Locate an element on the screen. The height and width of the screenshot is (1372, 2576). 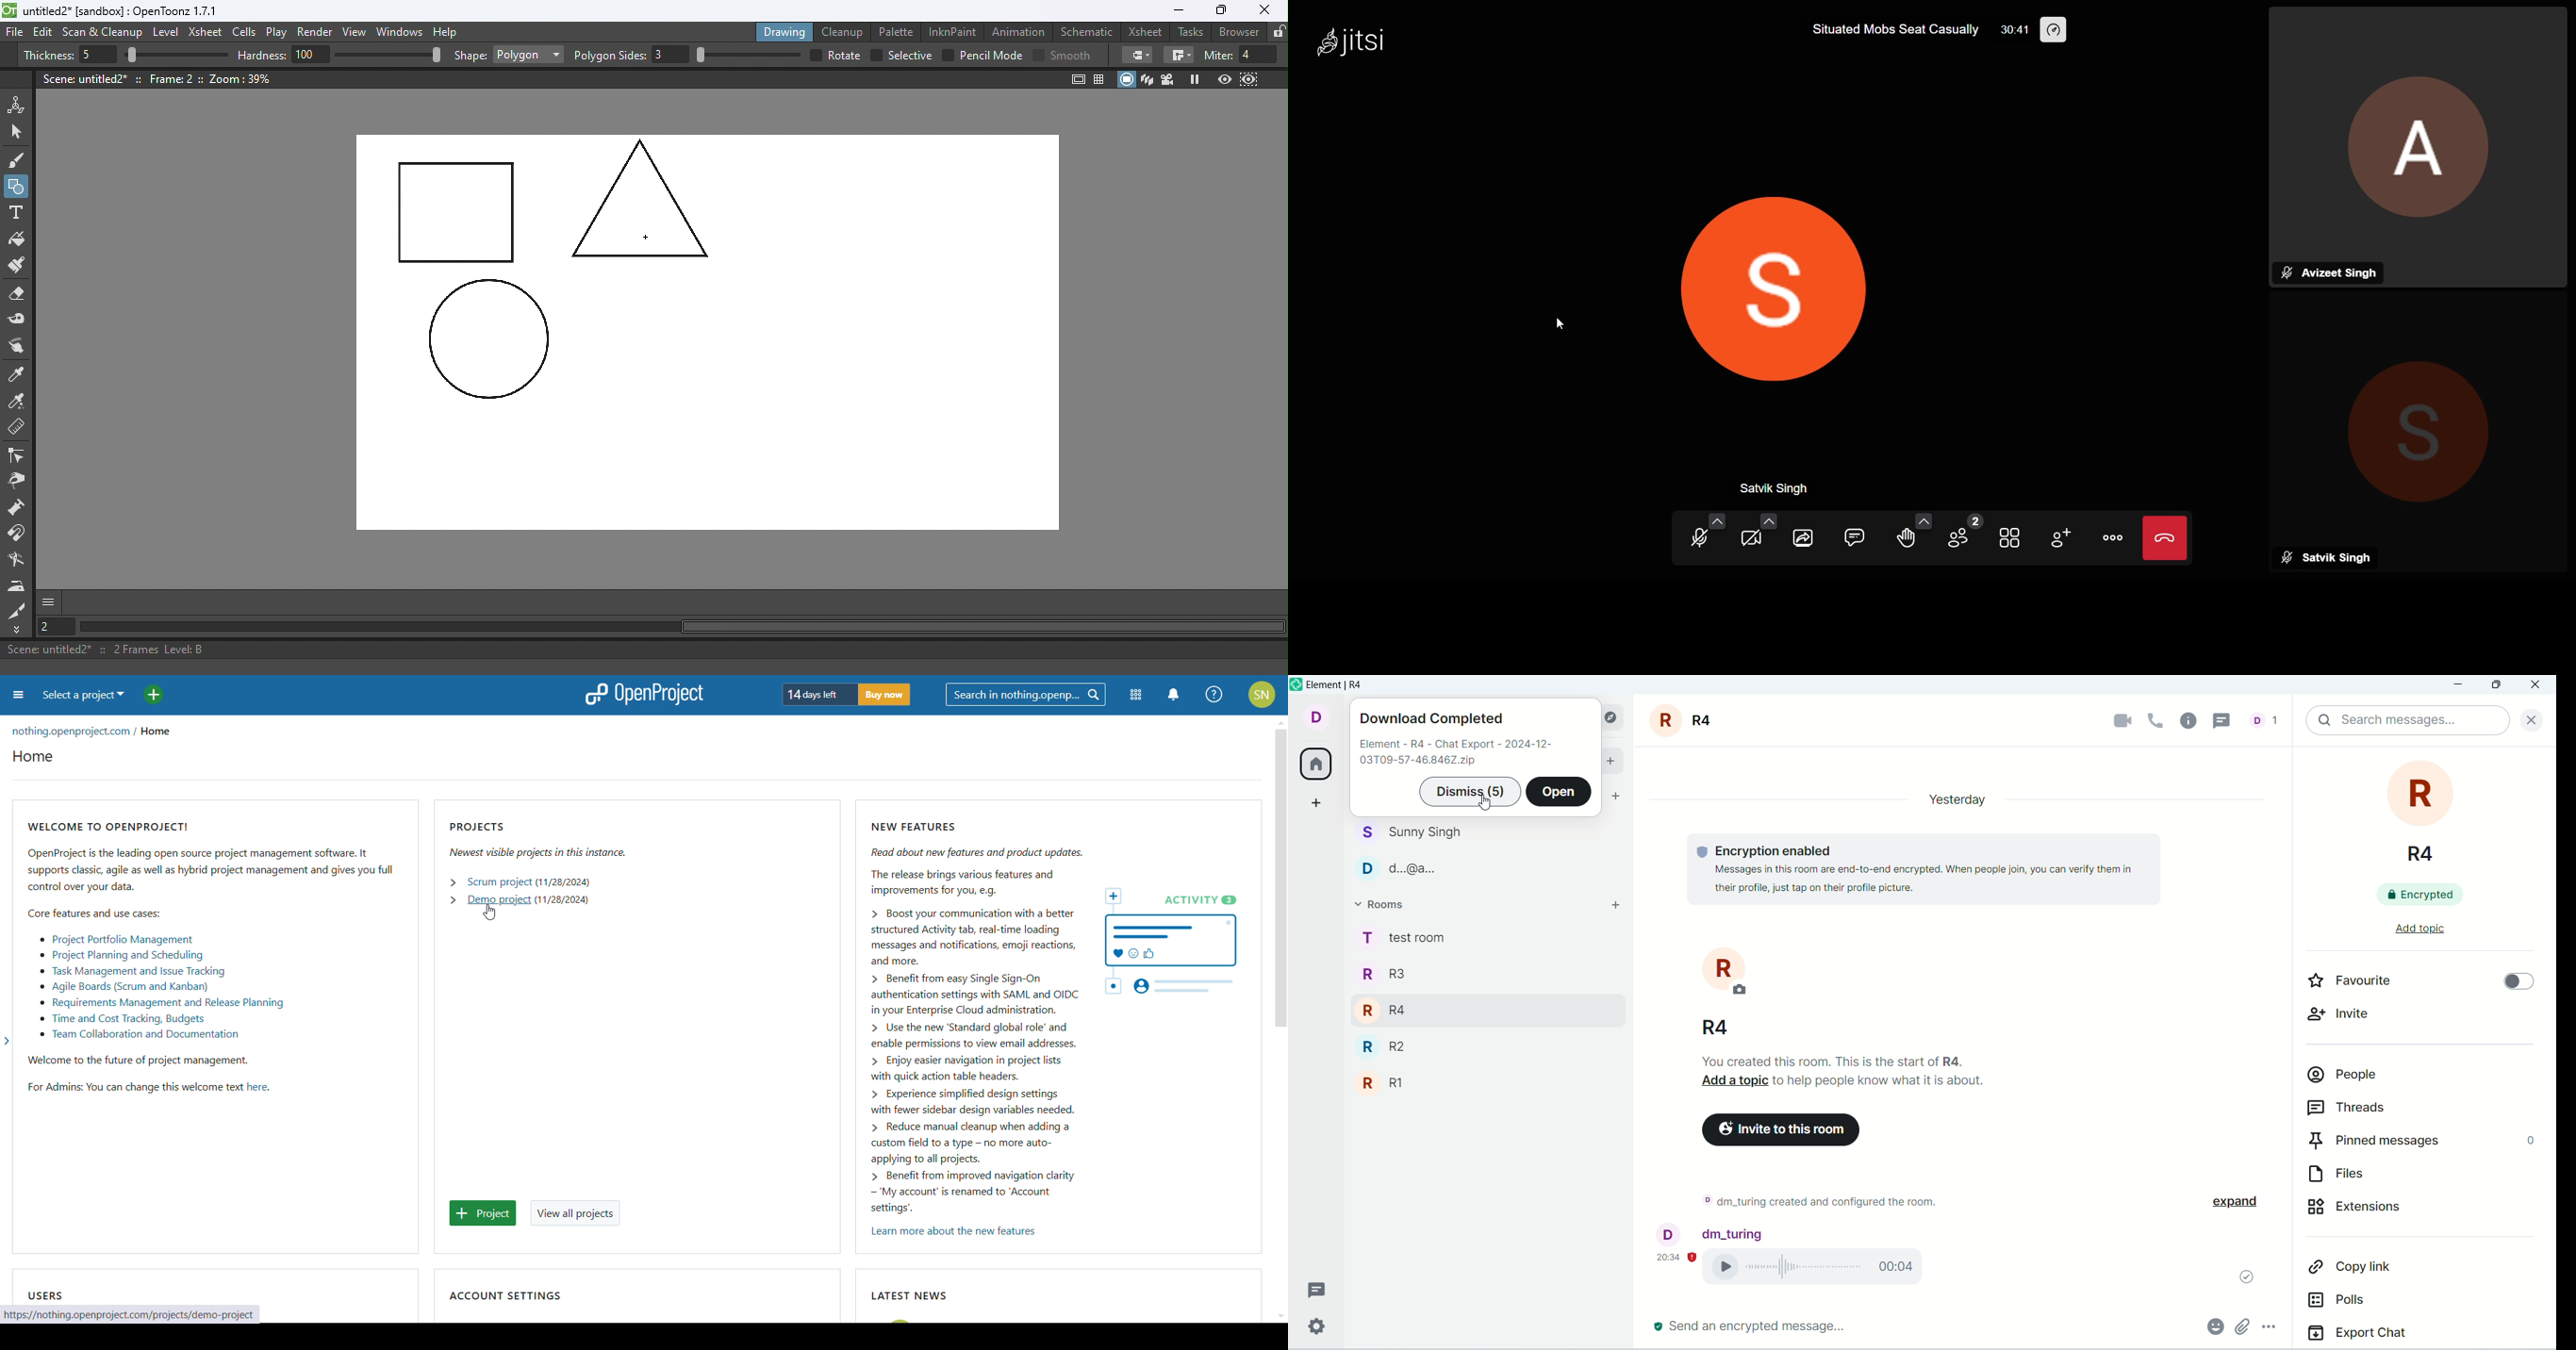
minimize is located at coordinates (2461, 686).